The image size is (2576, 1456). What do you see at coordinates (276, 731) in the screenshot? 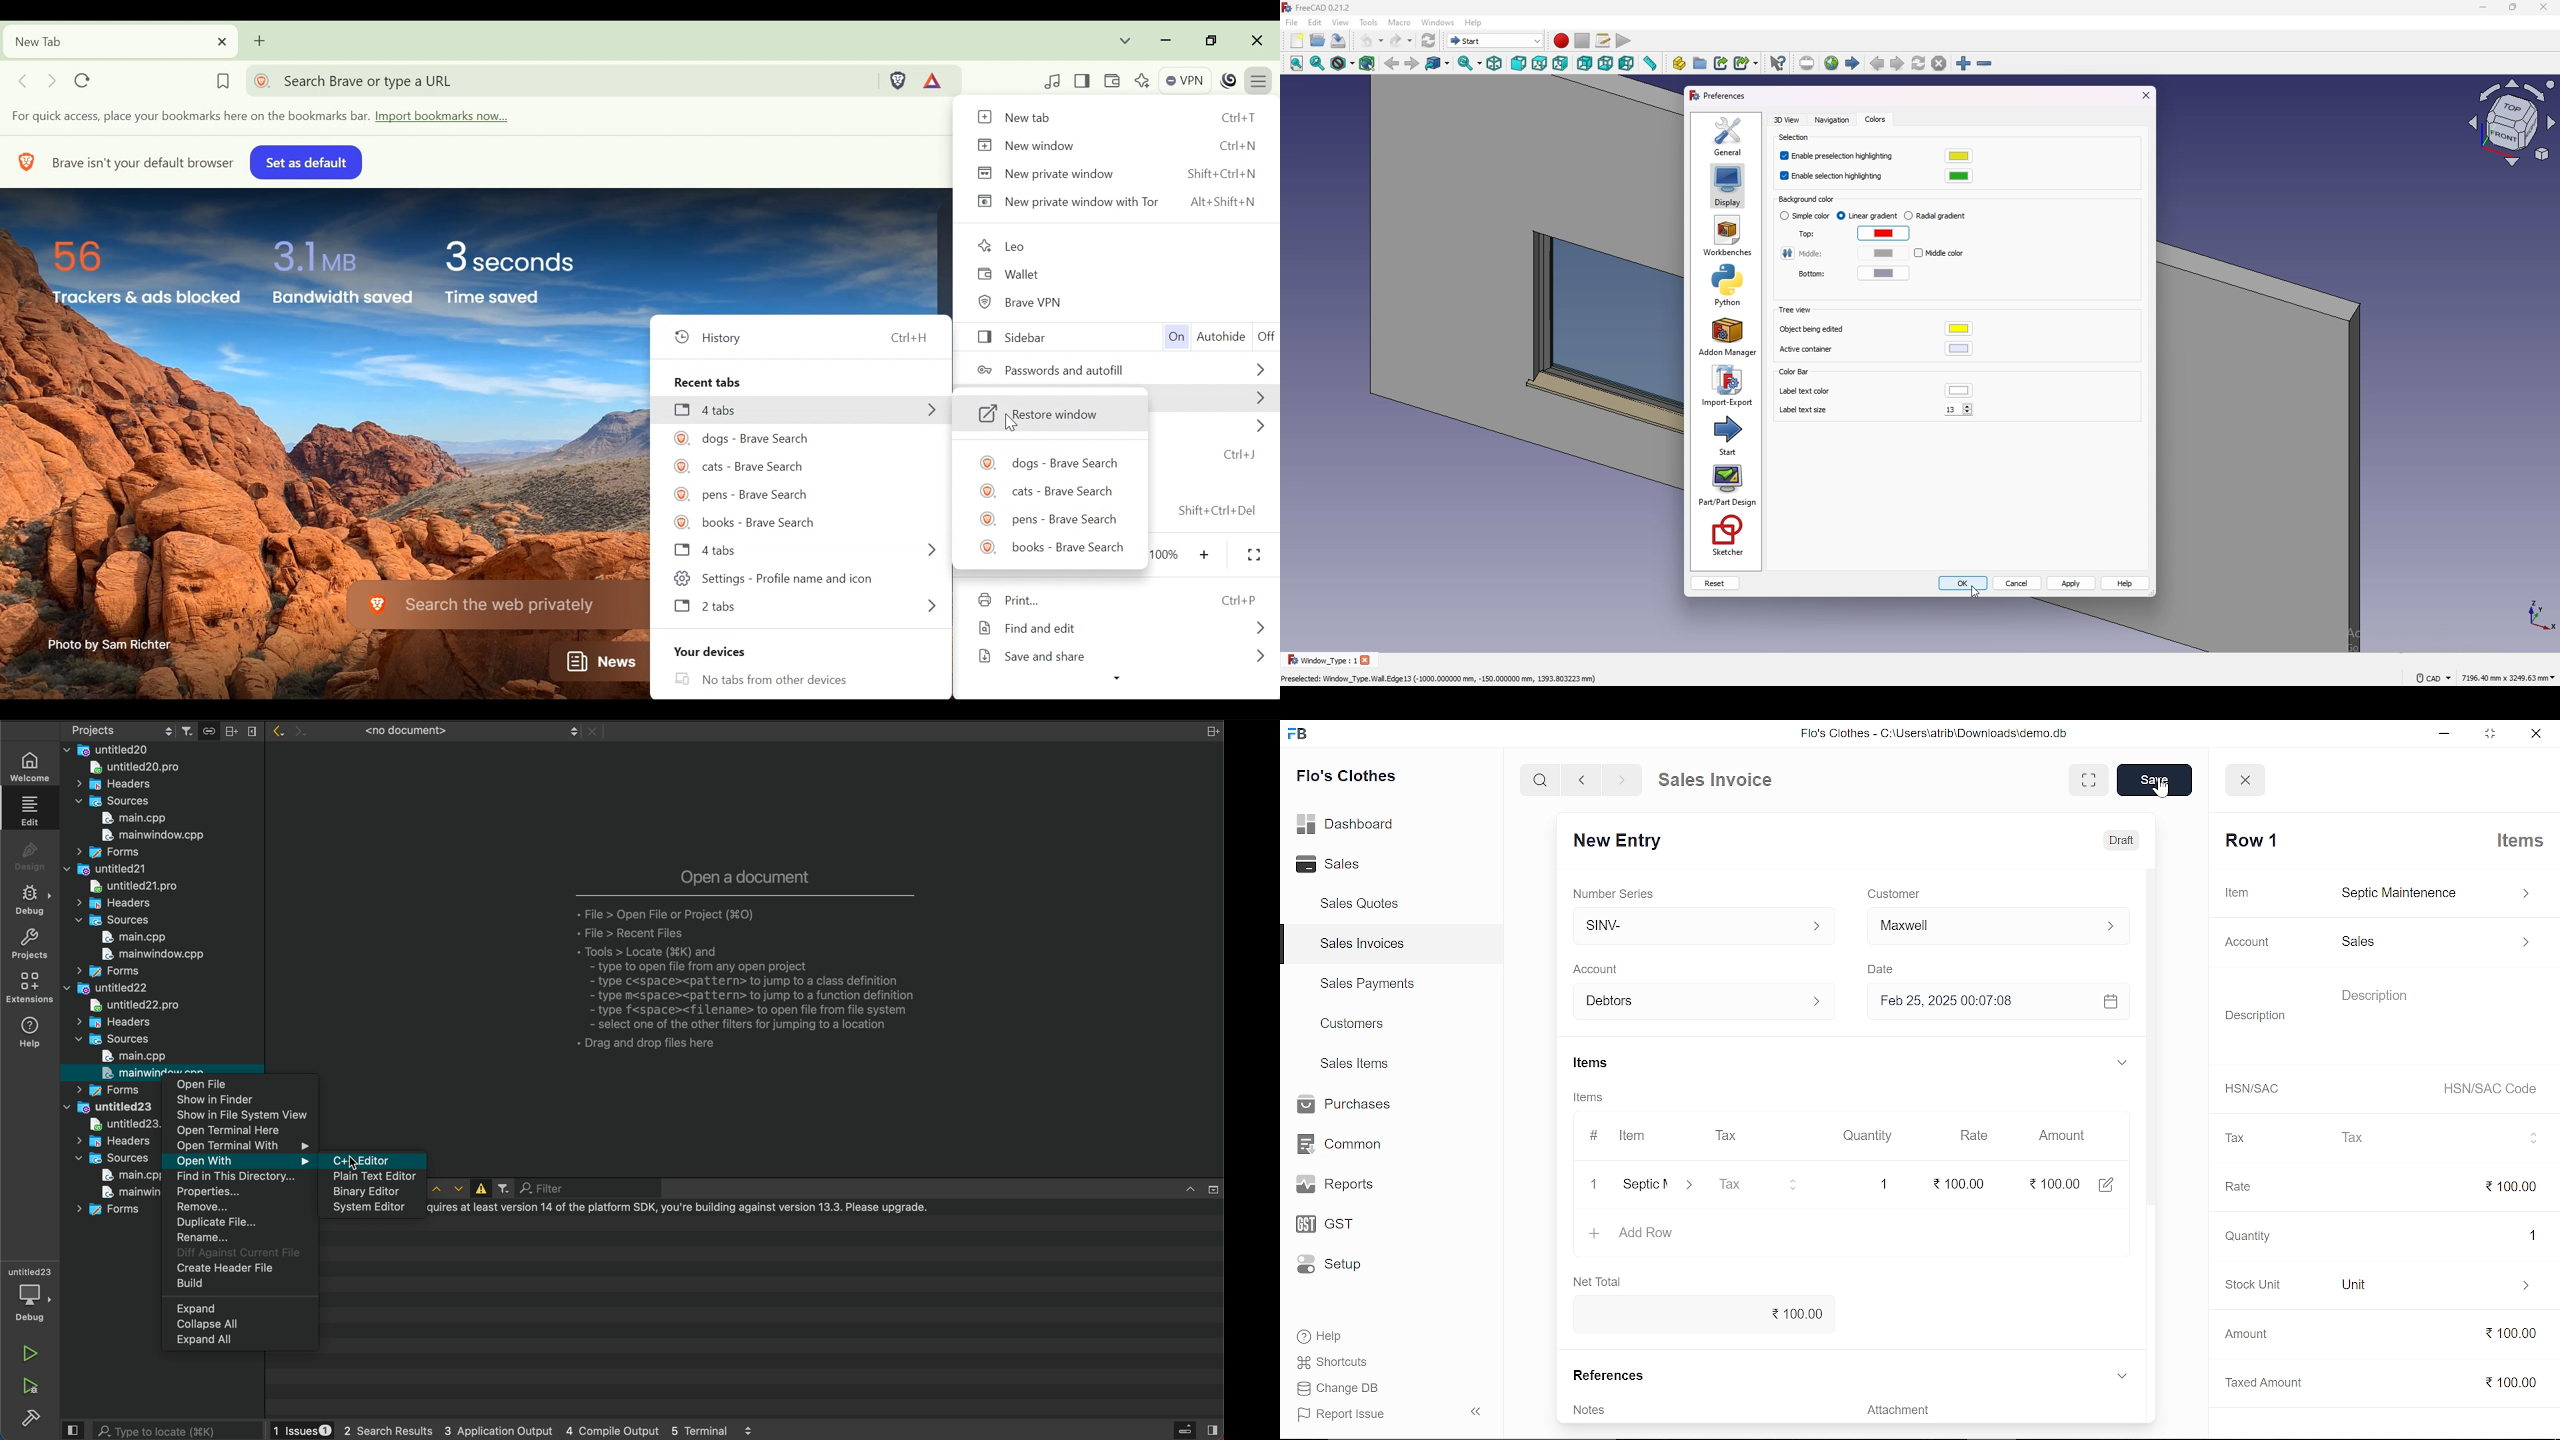
I see `previous` at bounding box center [276, 731].